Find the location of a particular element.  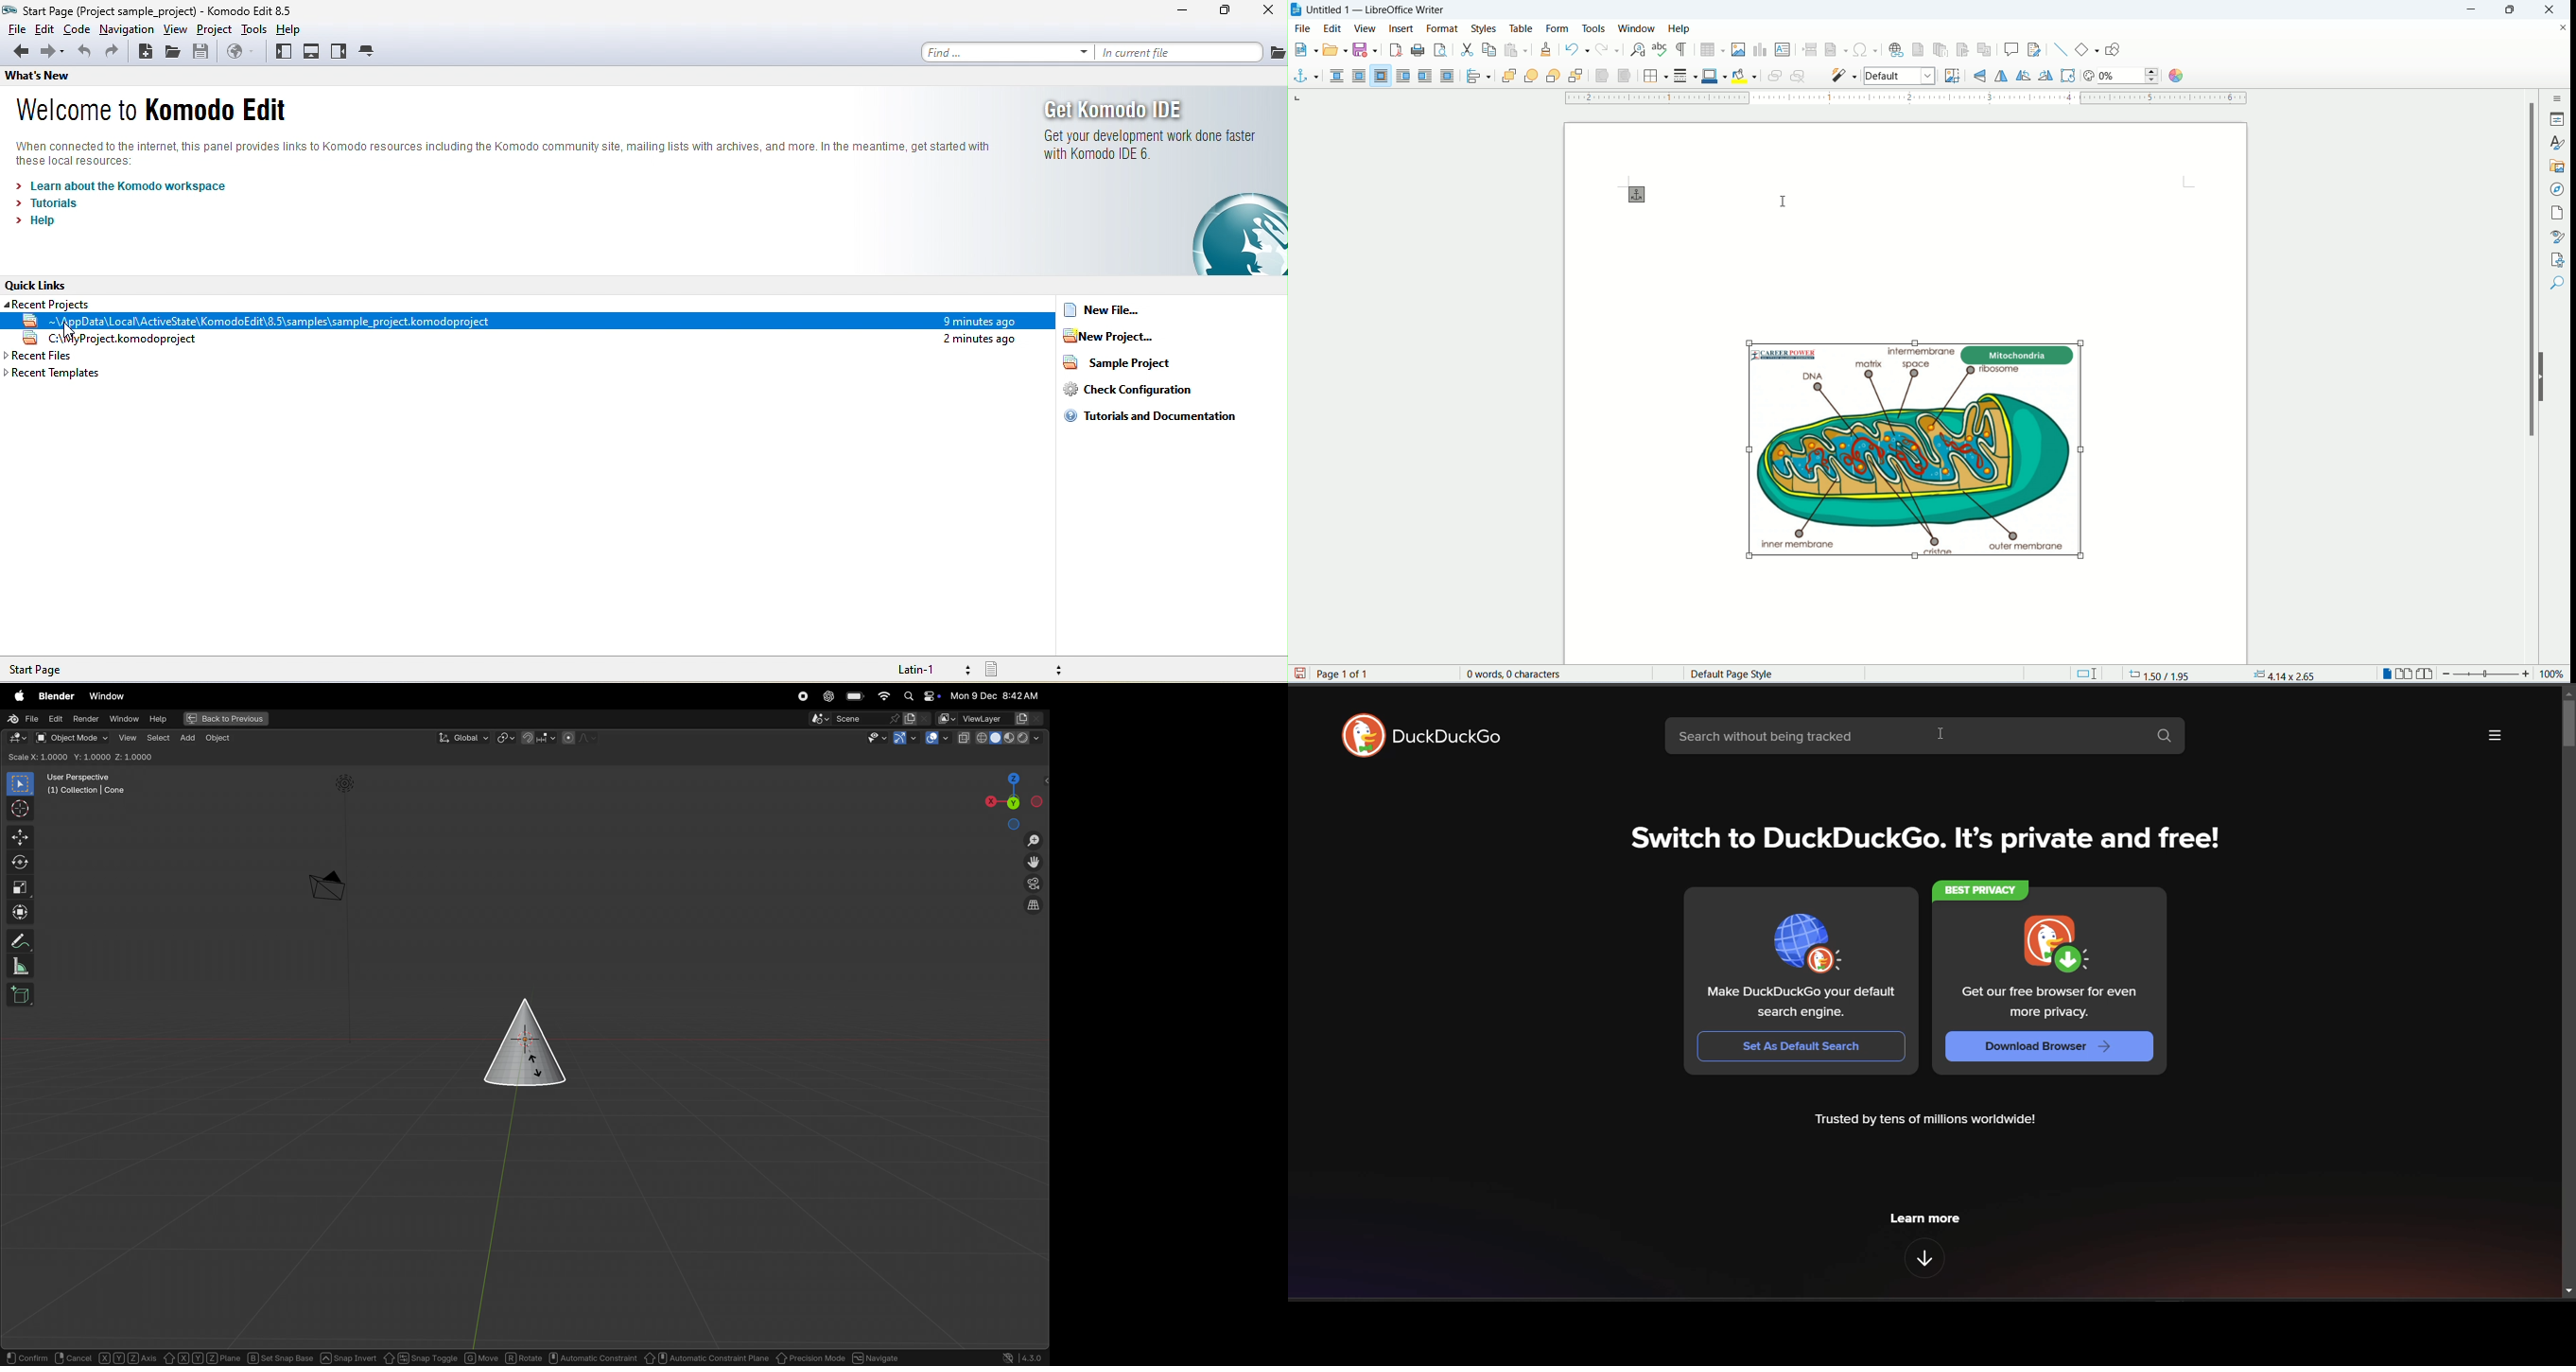

set as default browser is located at coordinates (1803, 1047).